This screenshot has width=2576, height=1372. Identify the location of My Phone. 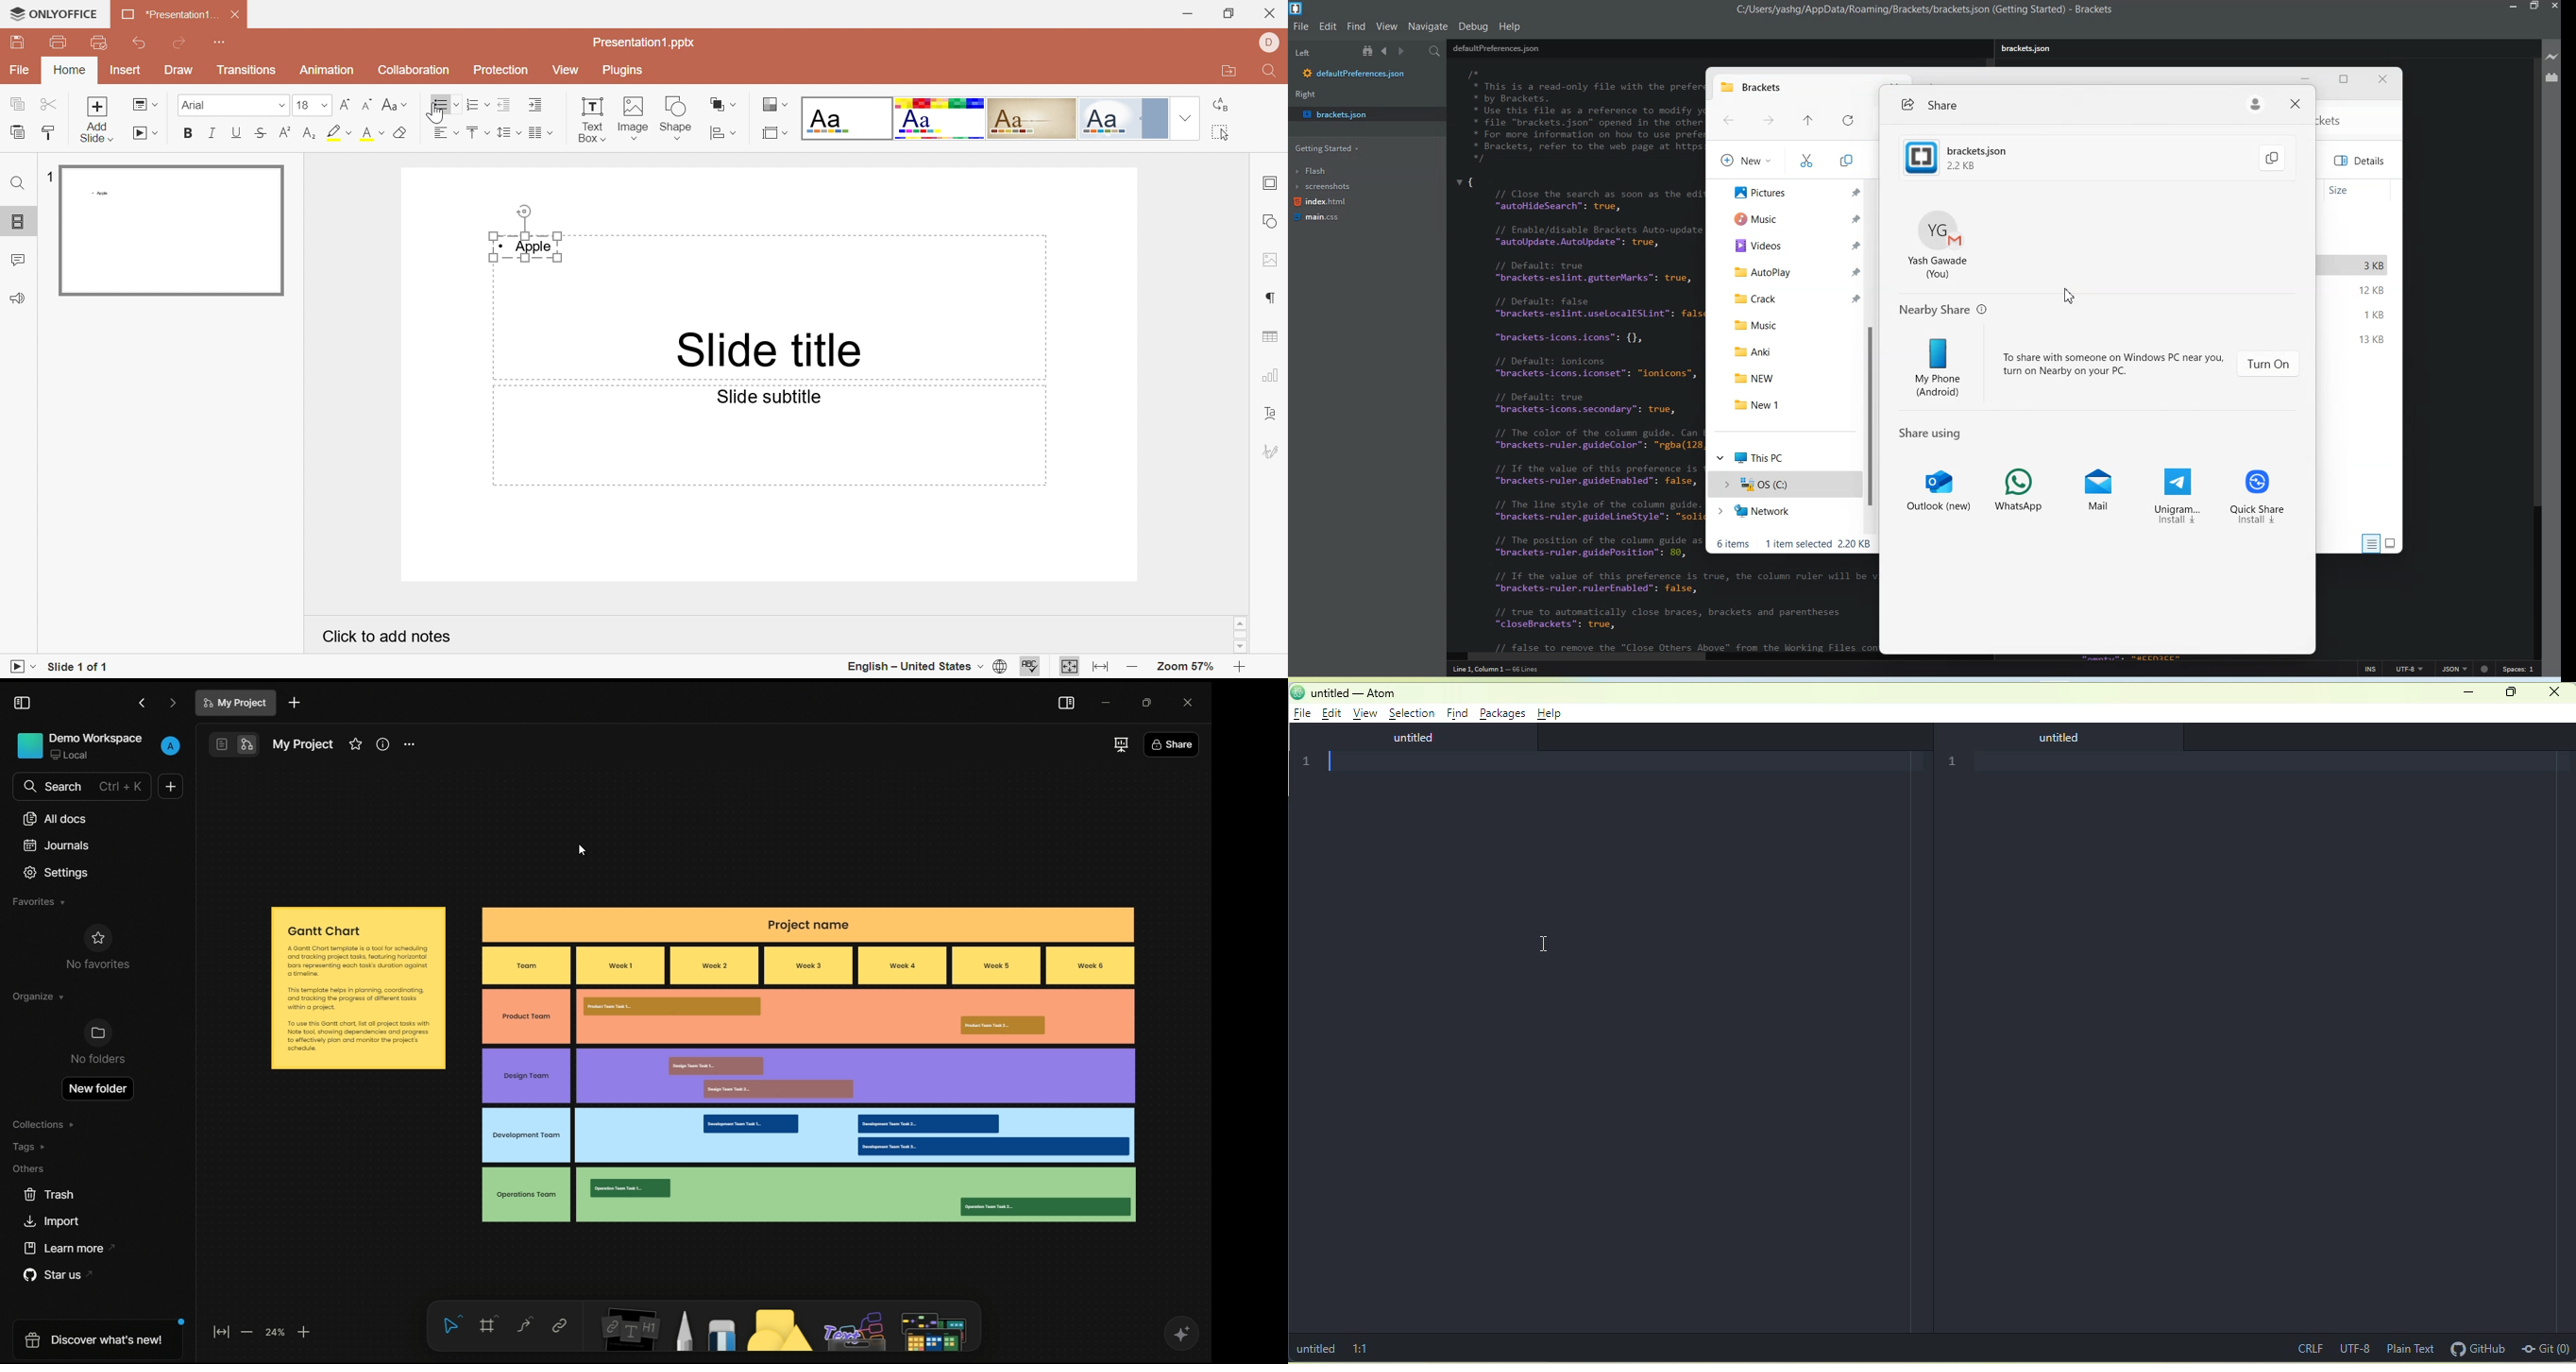
(1938, 364).